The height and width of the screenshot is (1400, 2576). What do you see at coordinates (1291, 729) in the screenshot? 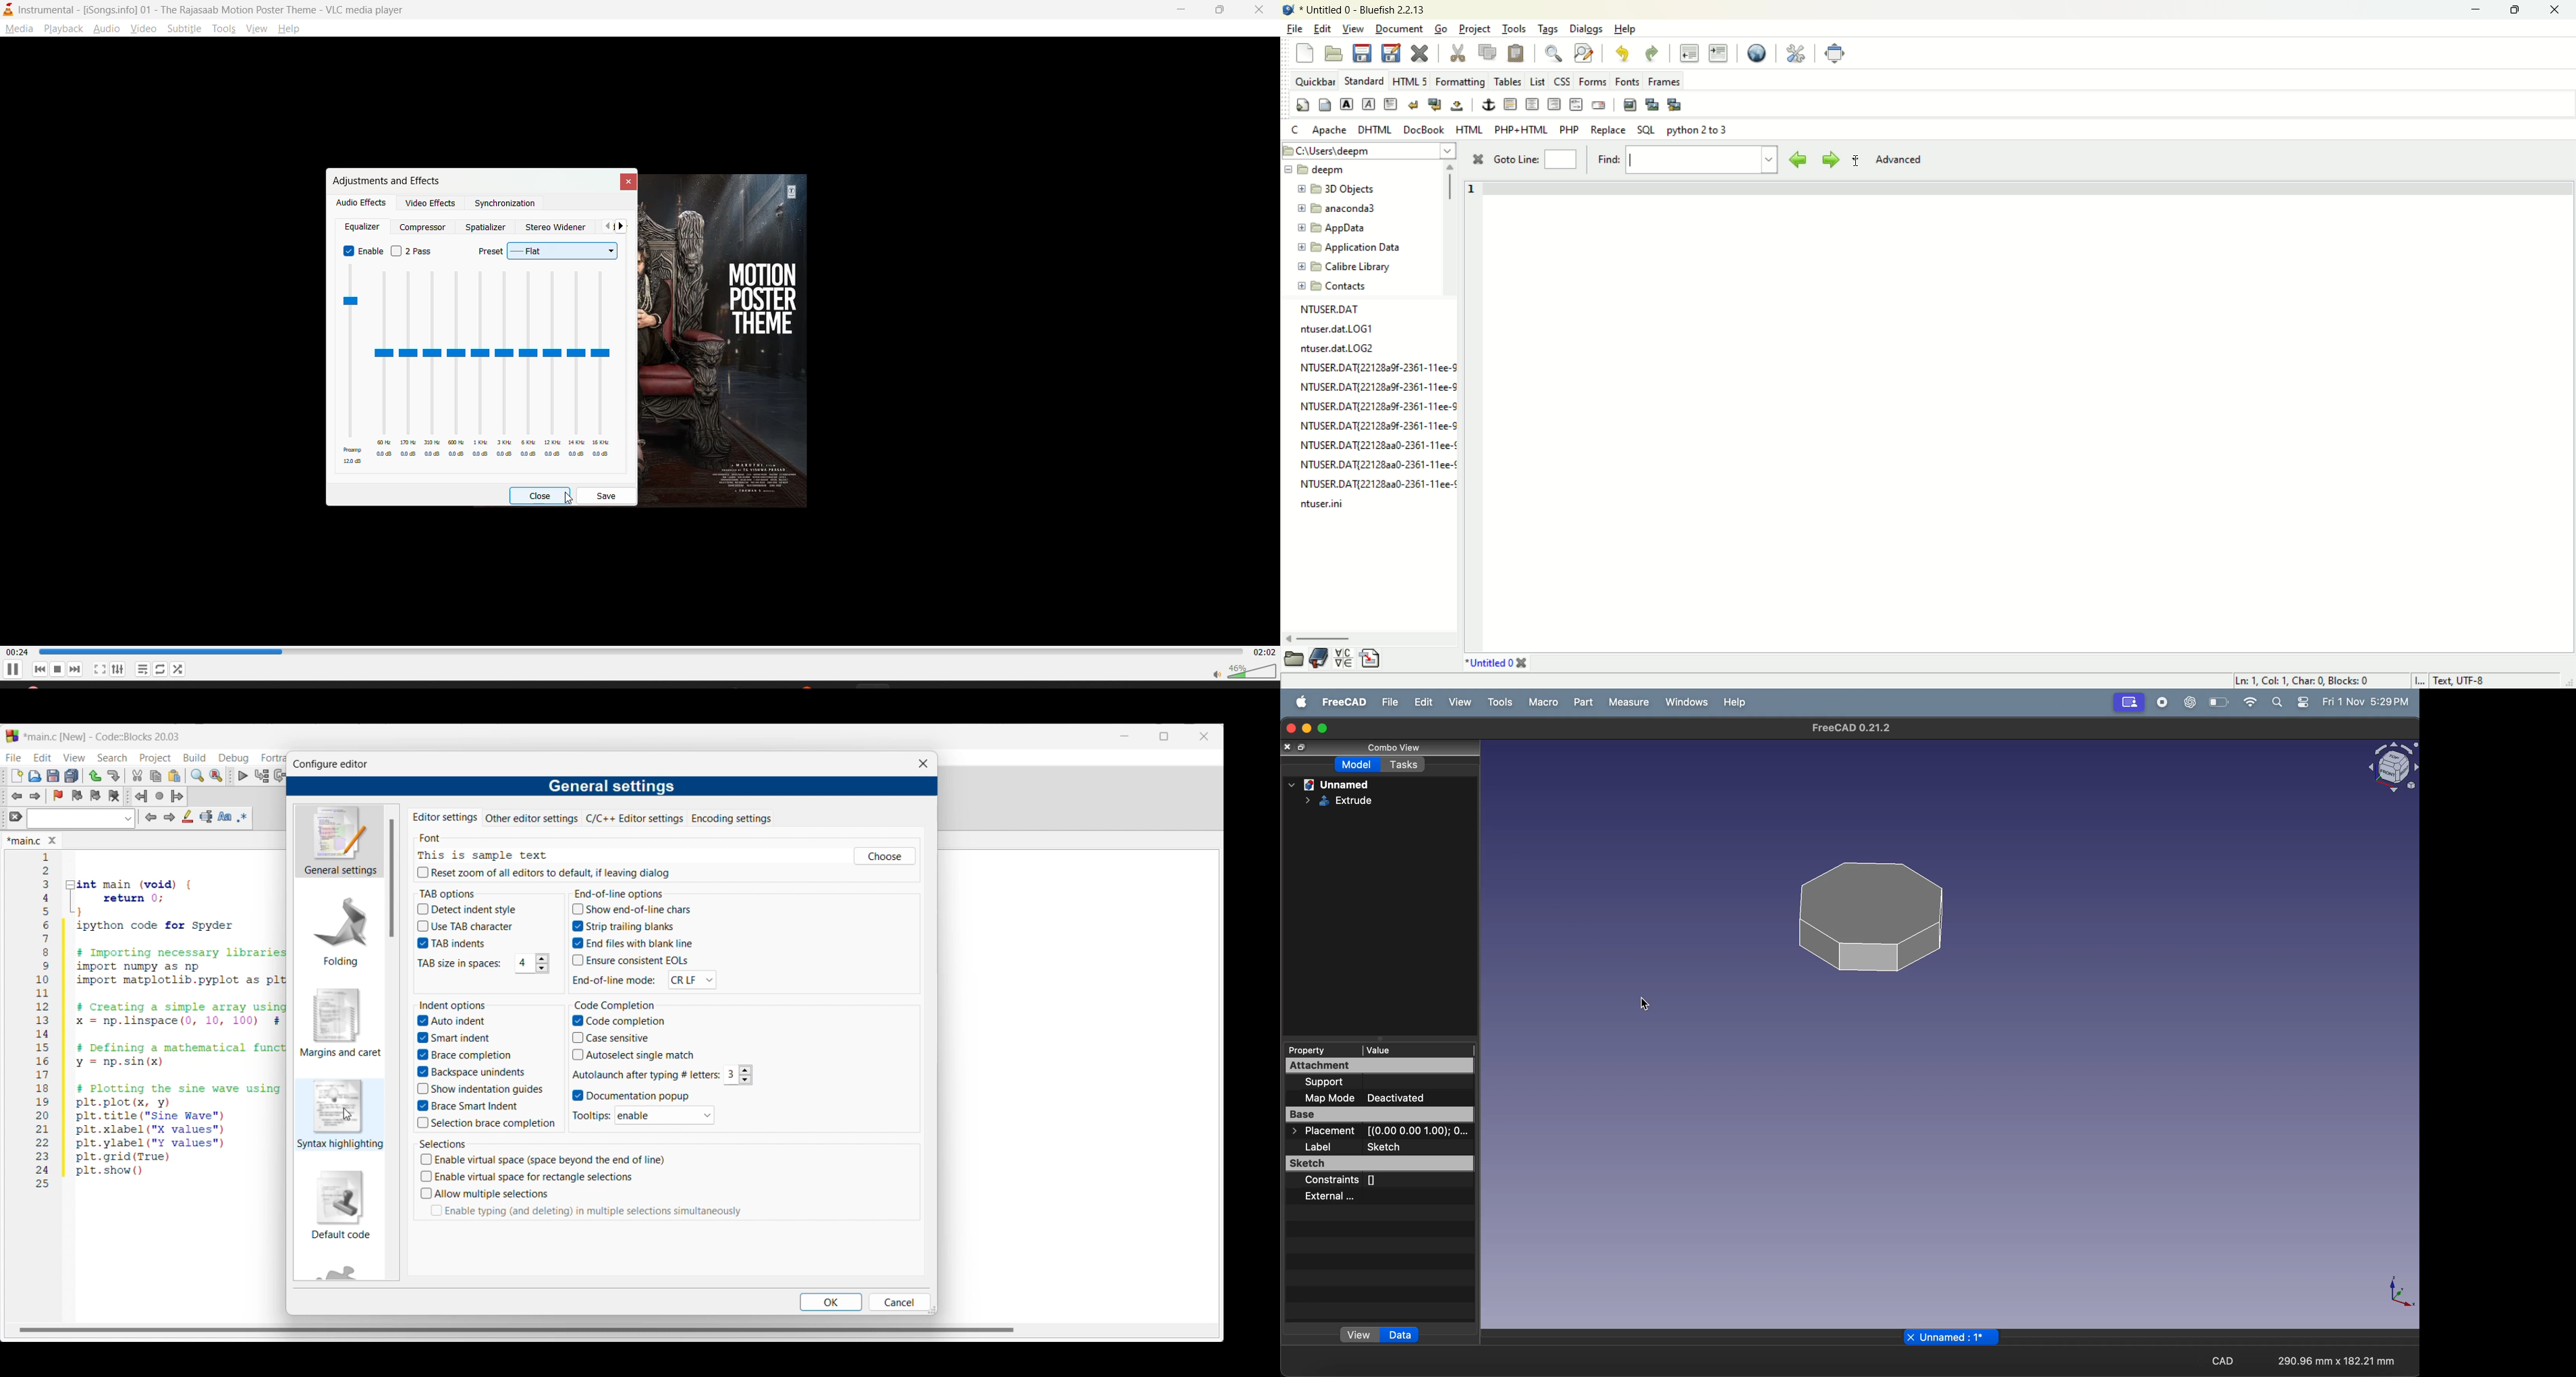
I see `closing window` at bounding box center [1291, 729].